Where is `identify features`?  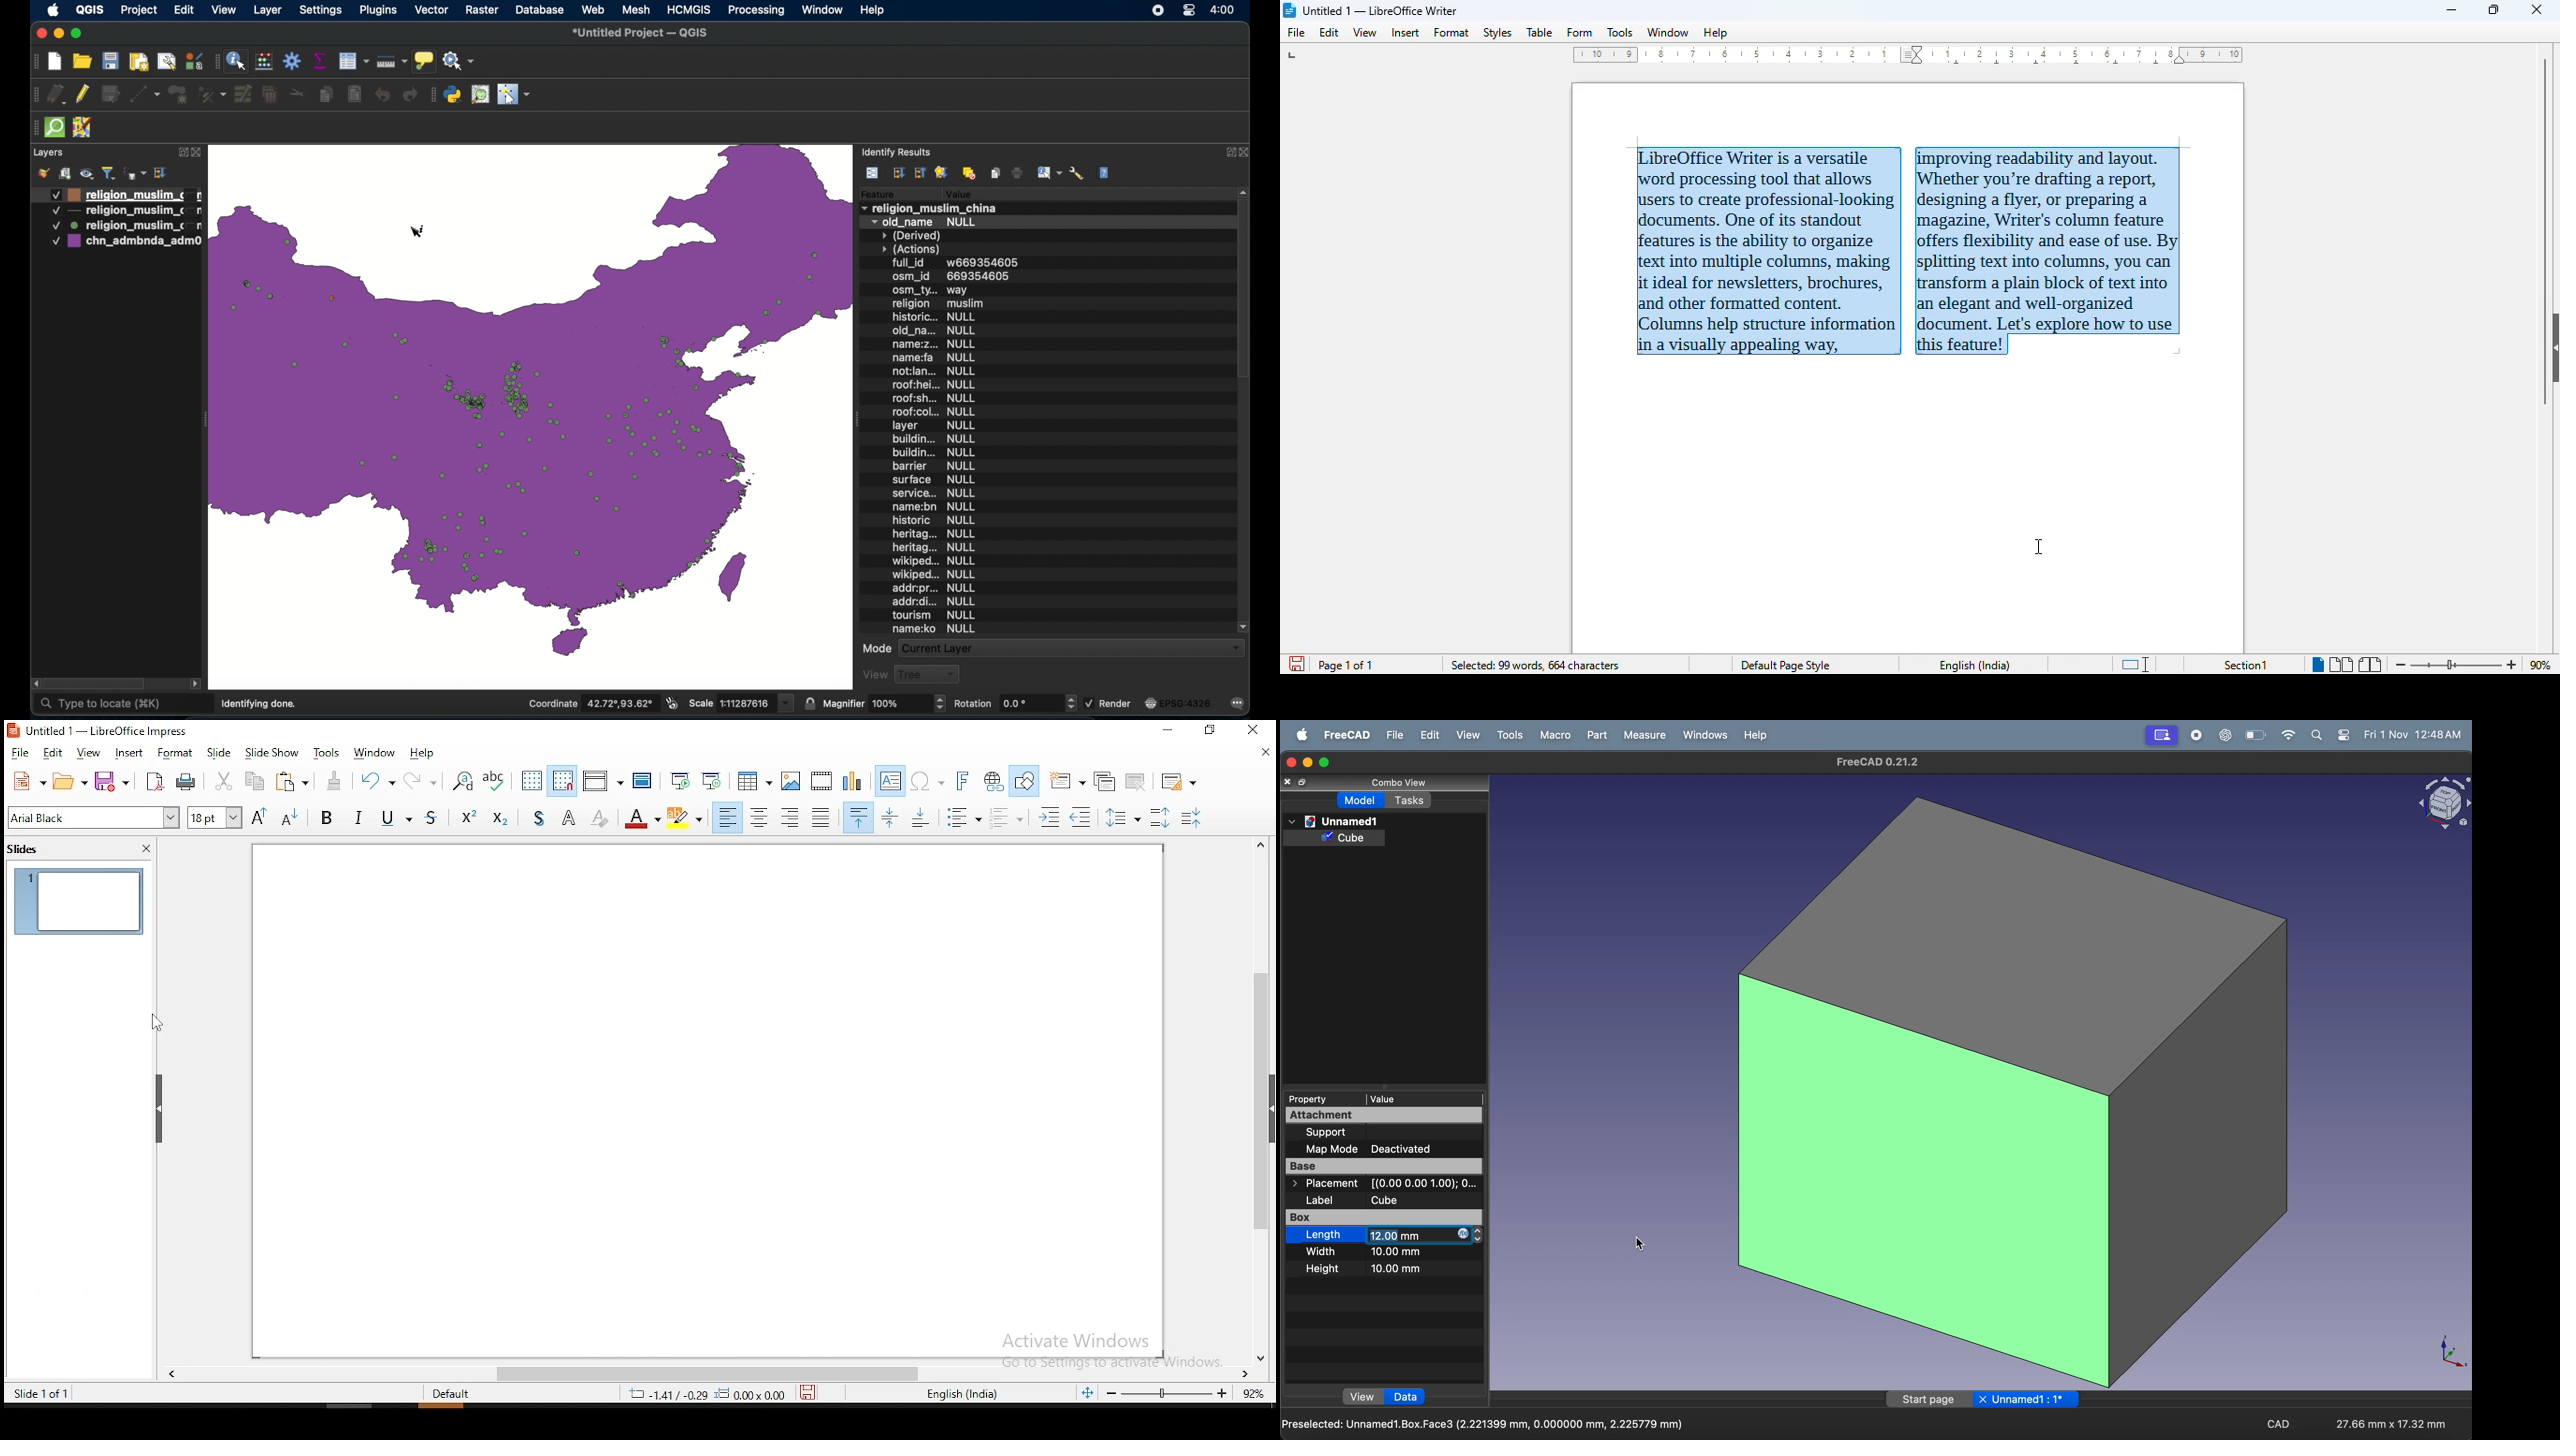
identify features is located at coordinates (1049, 173).